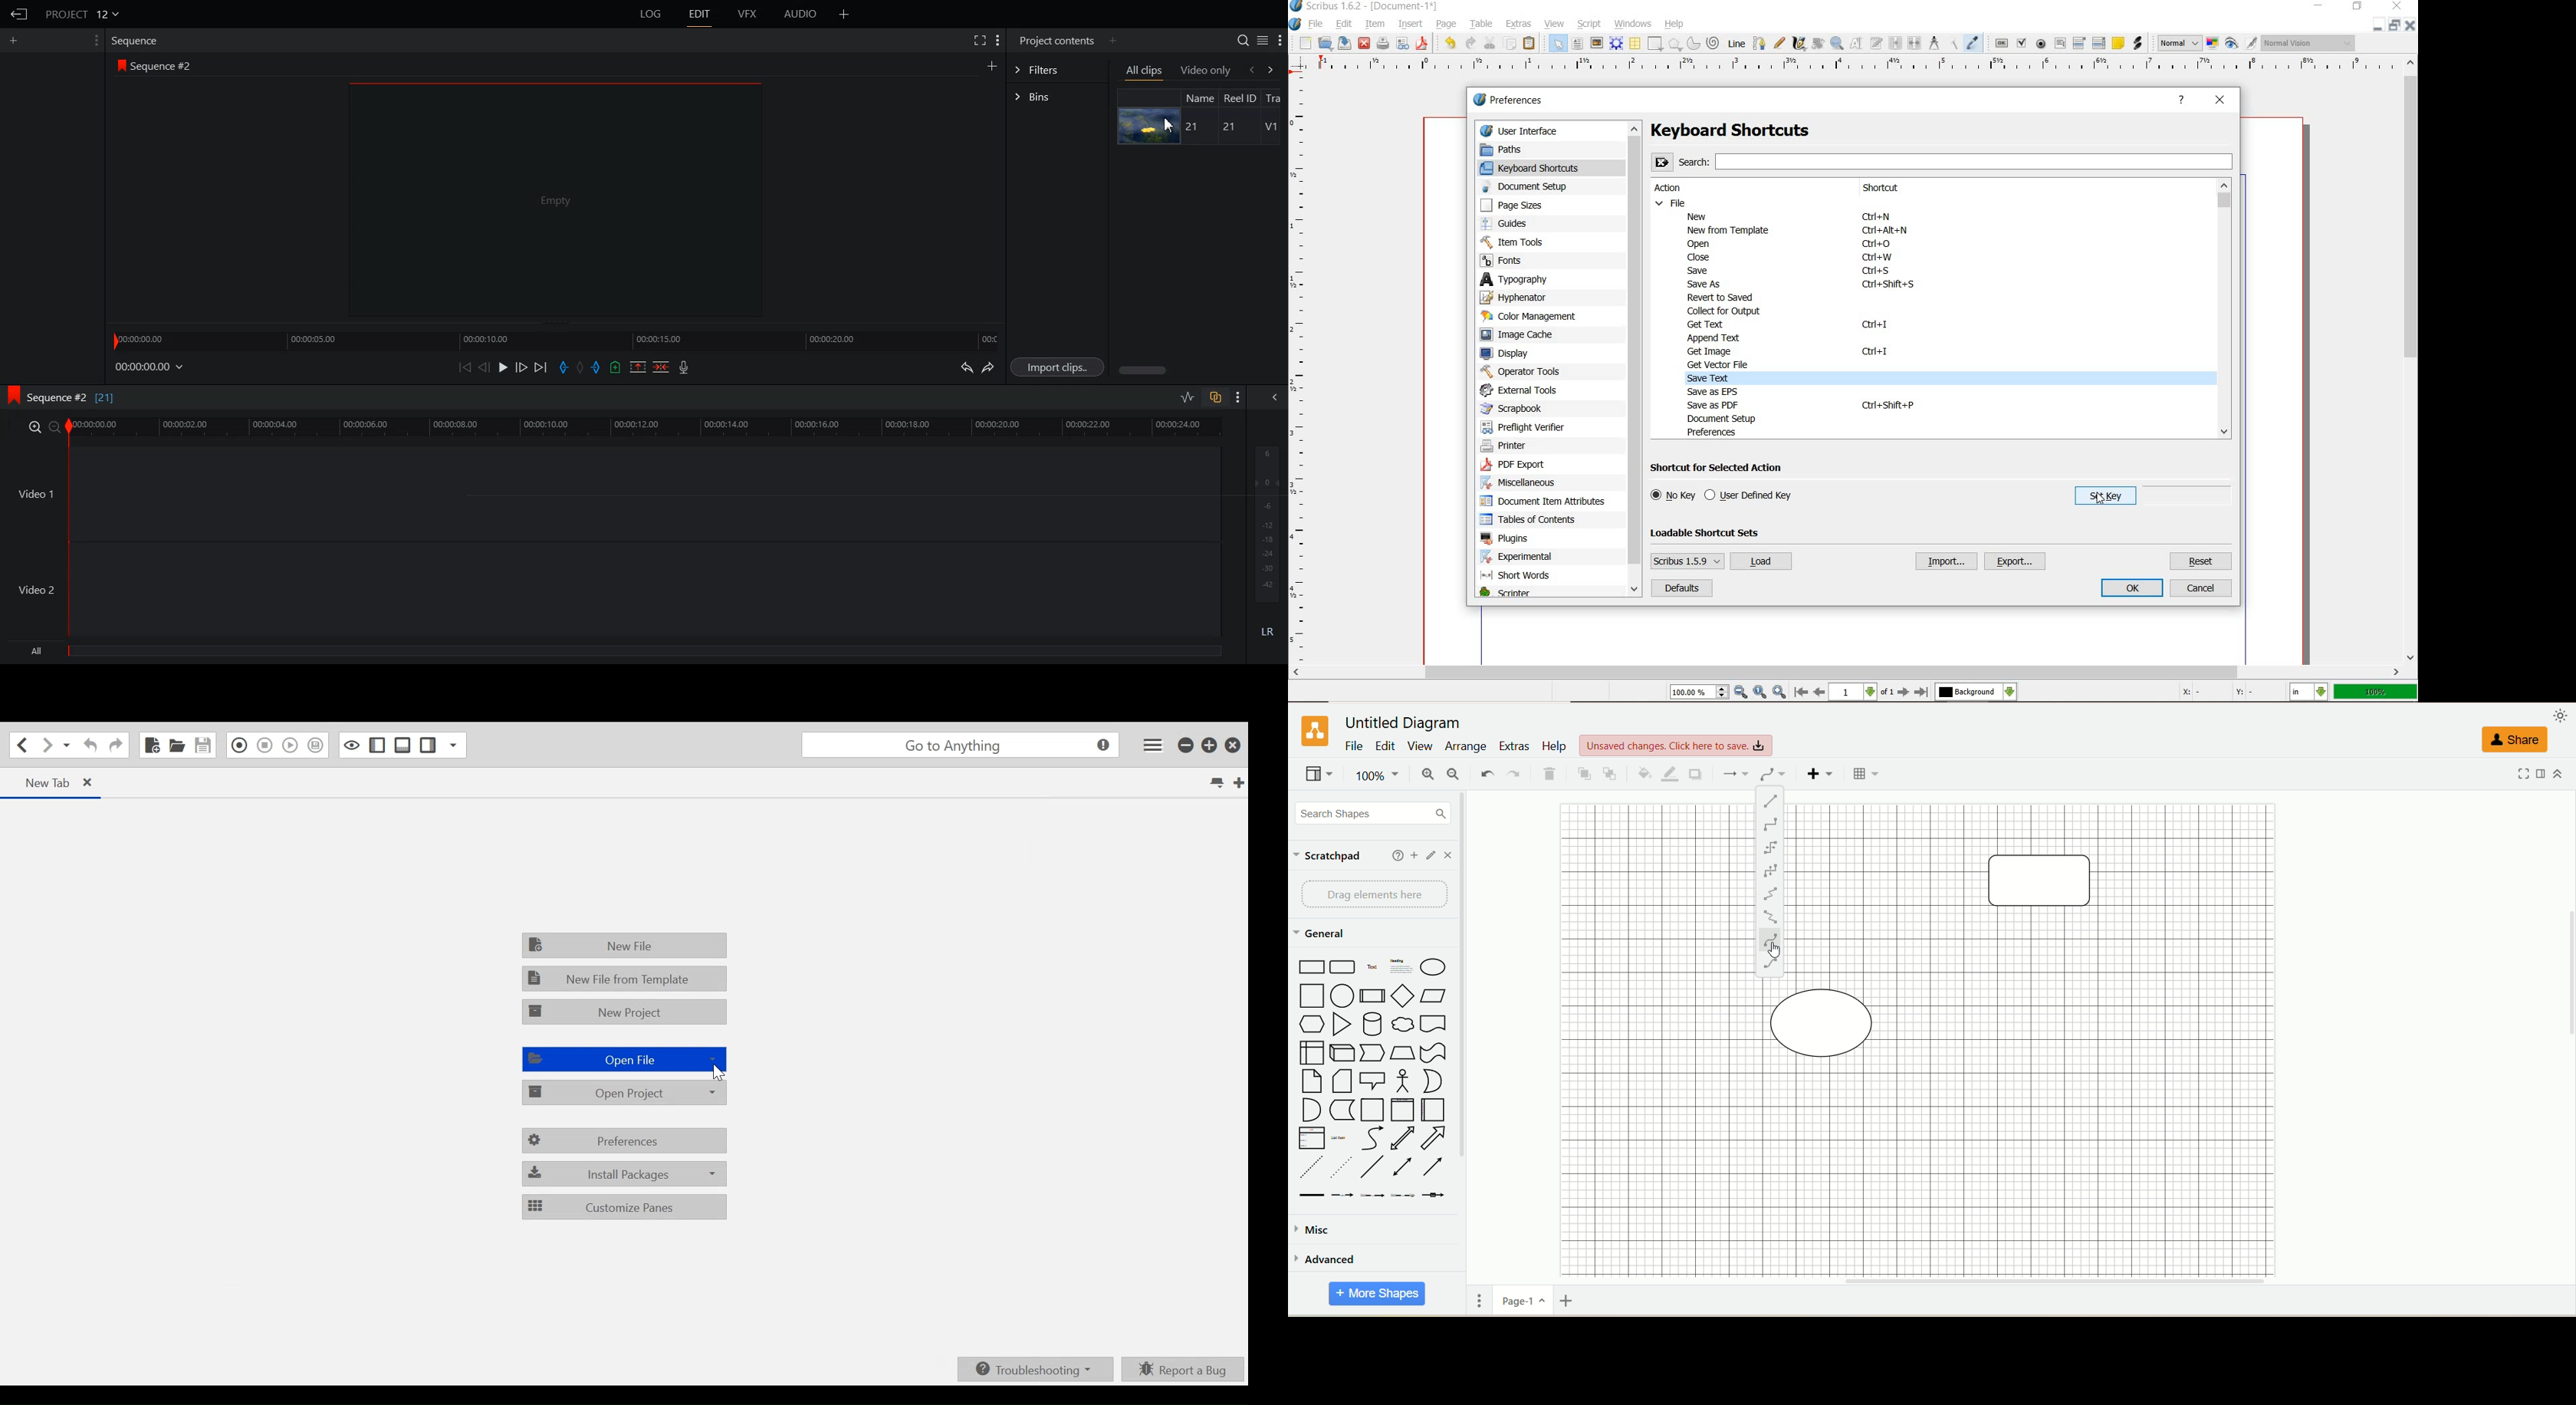 This screenshot has width=2576, height=1428. I want to click on page sizes, so click(1521, 205).